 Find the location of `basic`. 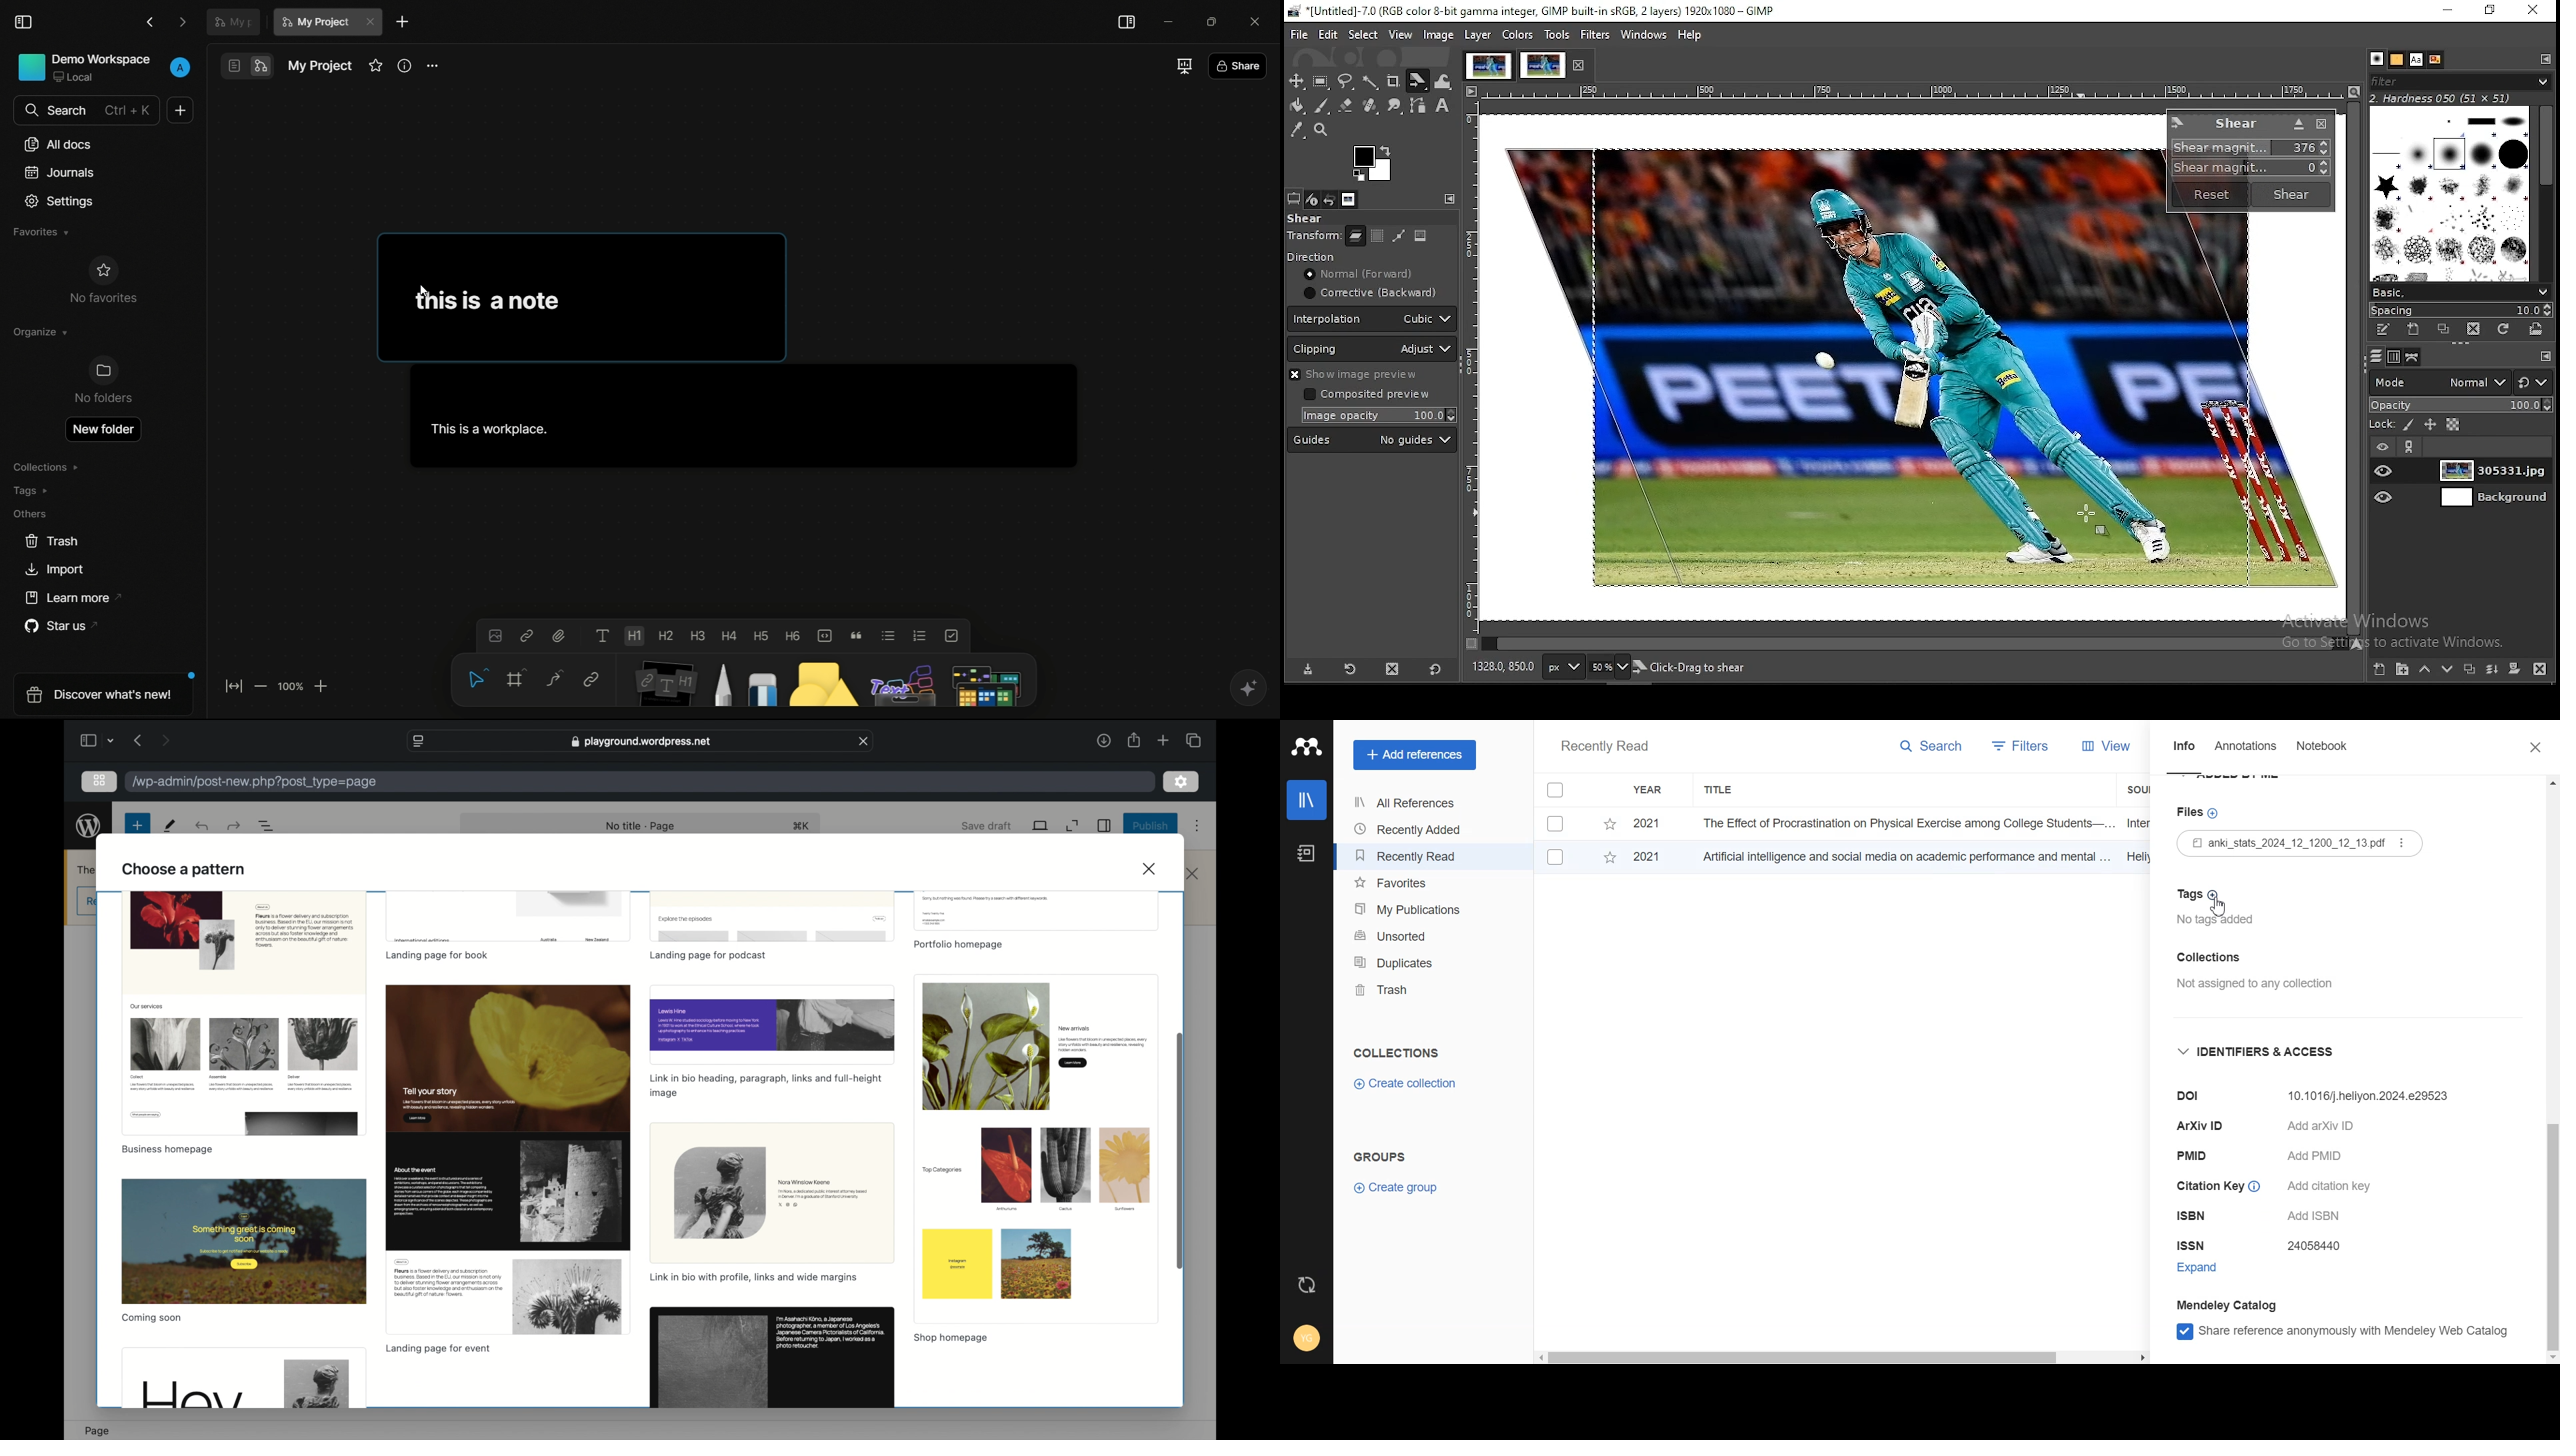

basic is located at coordinates (2460, 293).